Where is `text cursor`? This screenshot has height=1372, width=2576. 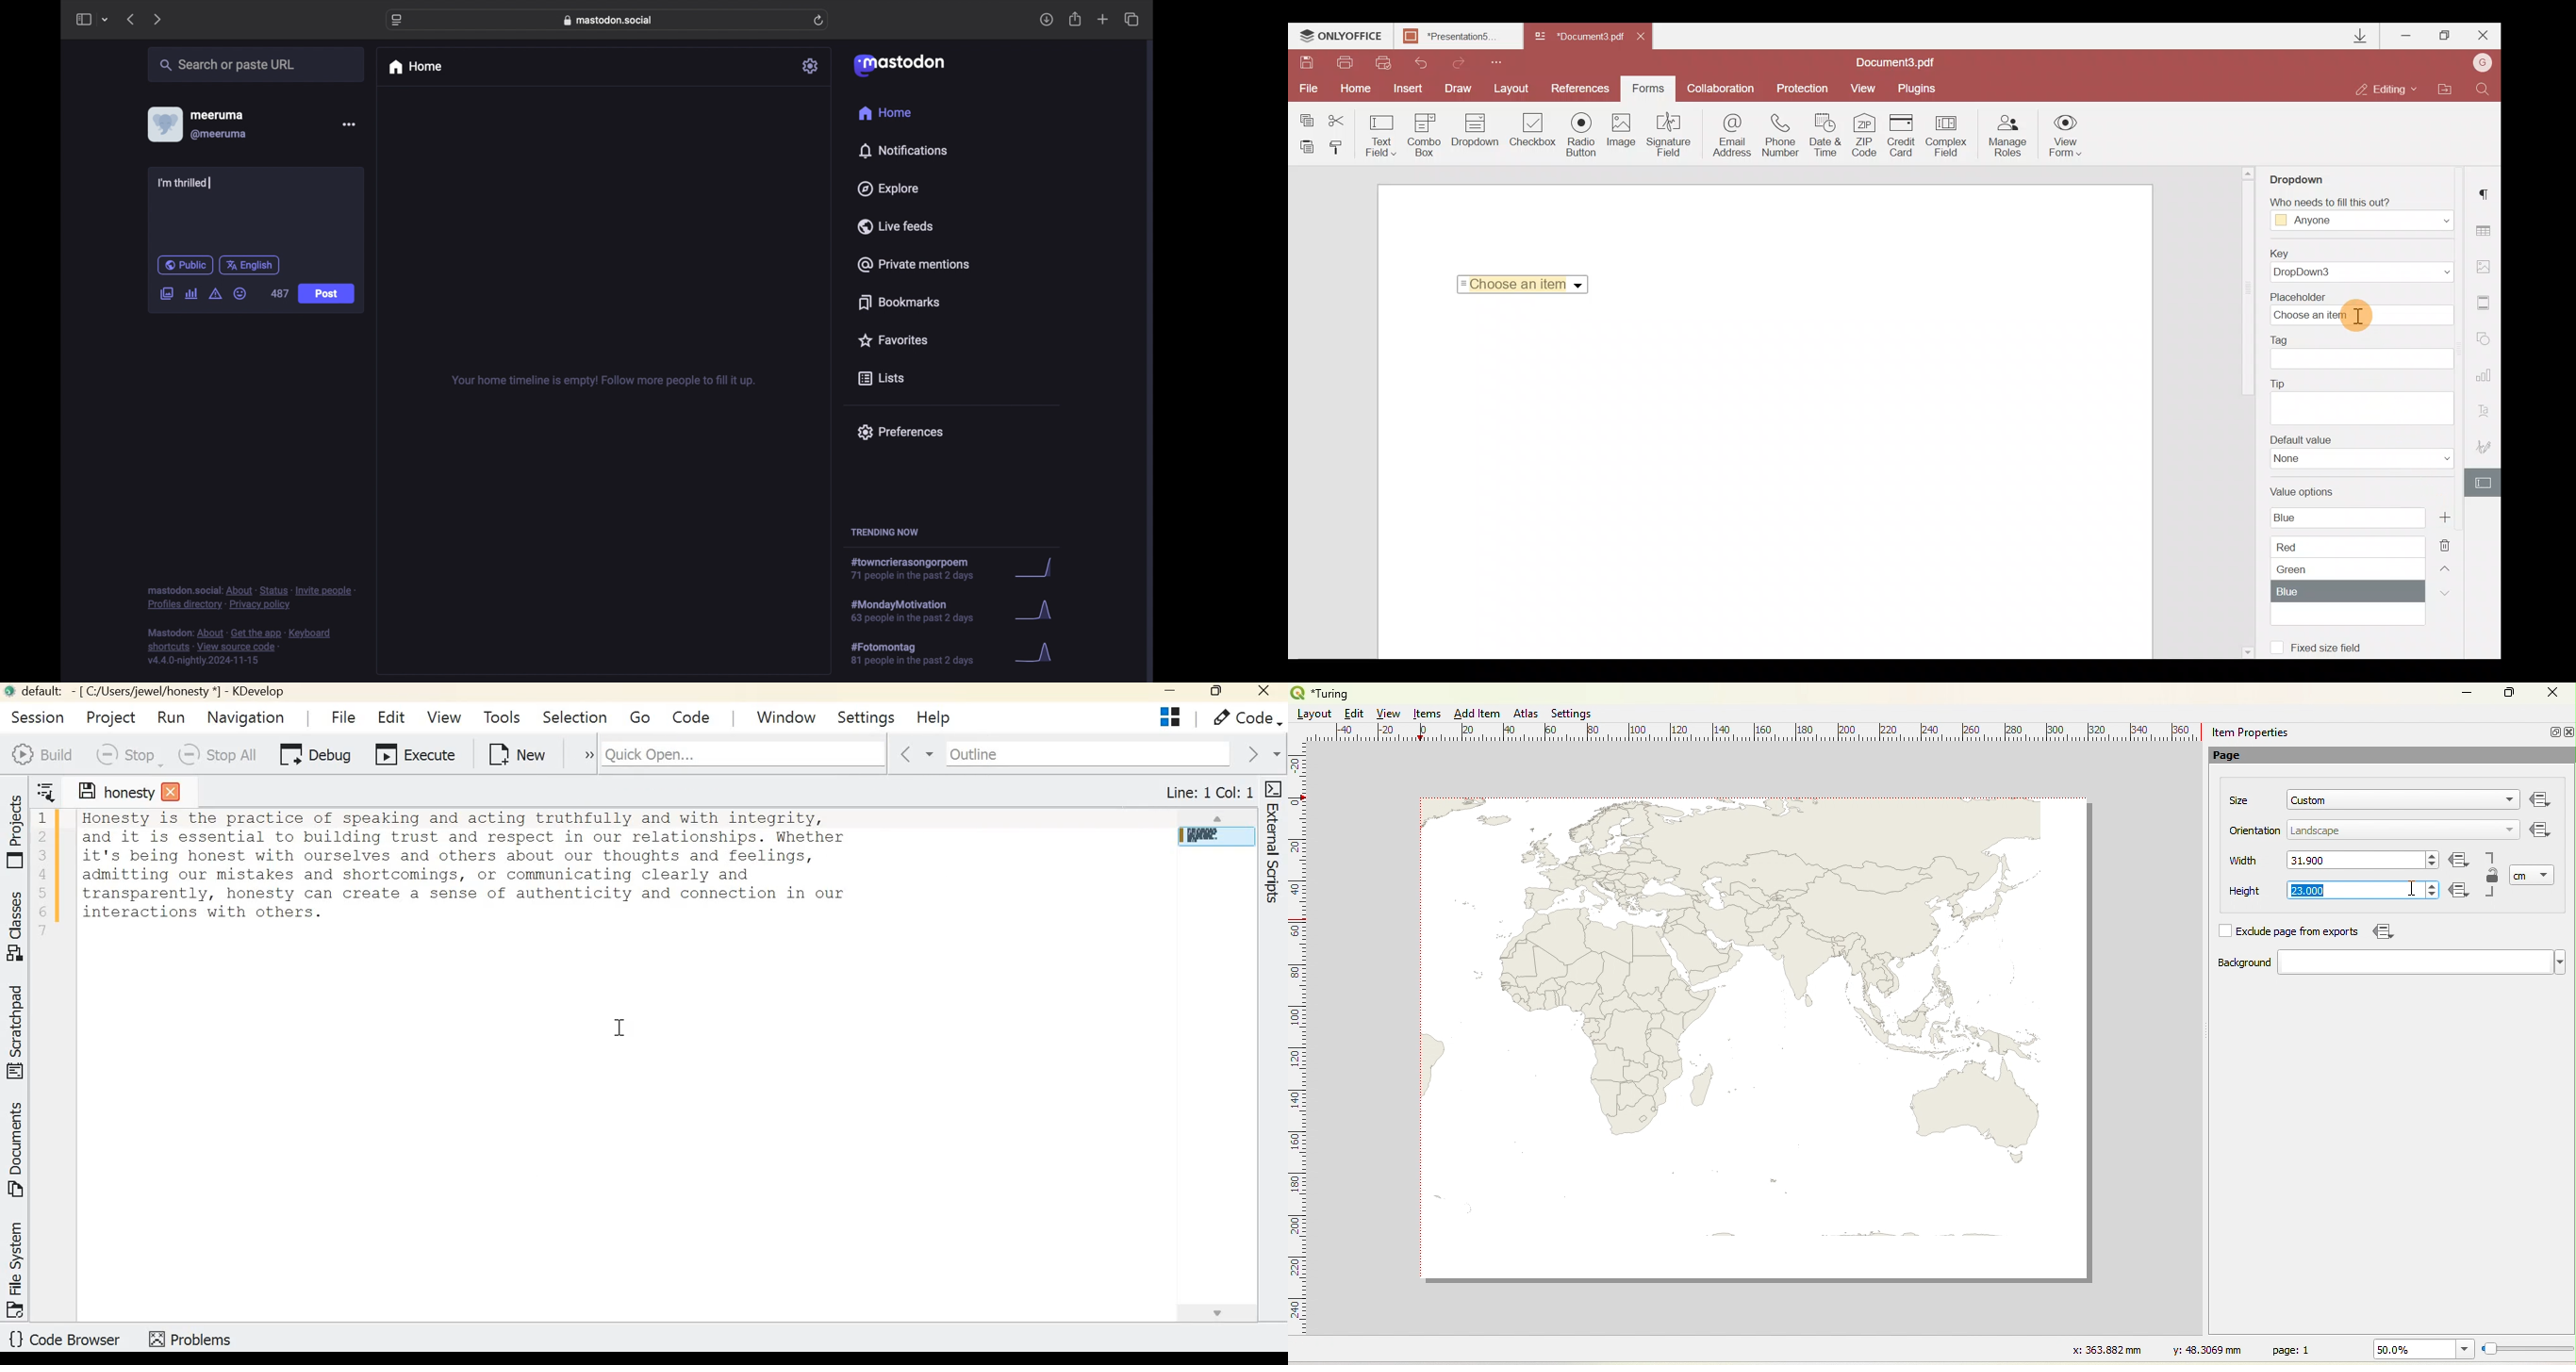
text cursor is located at coordinates (209, 183).